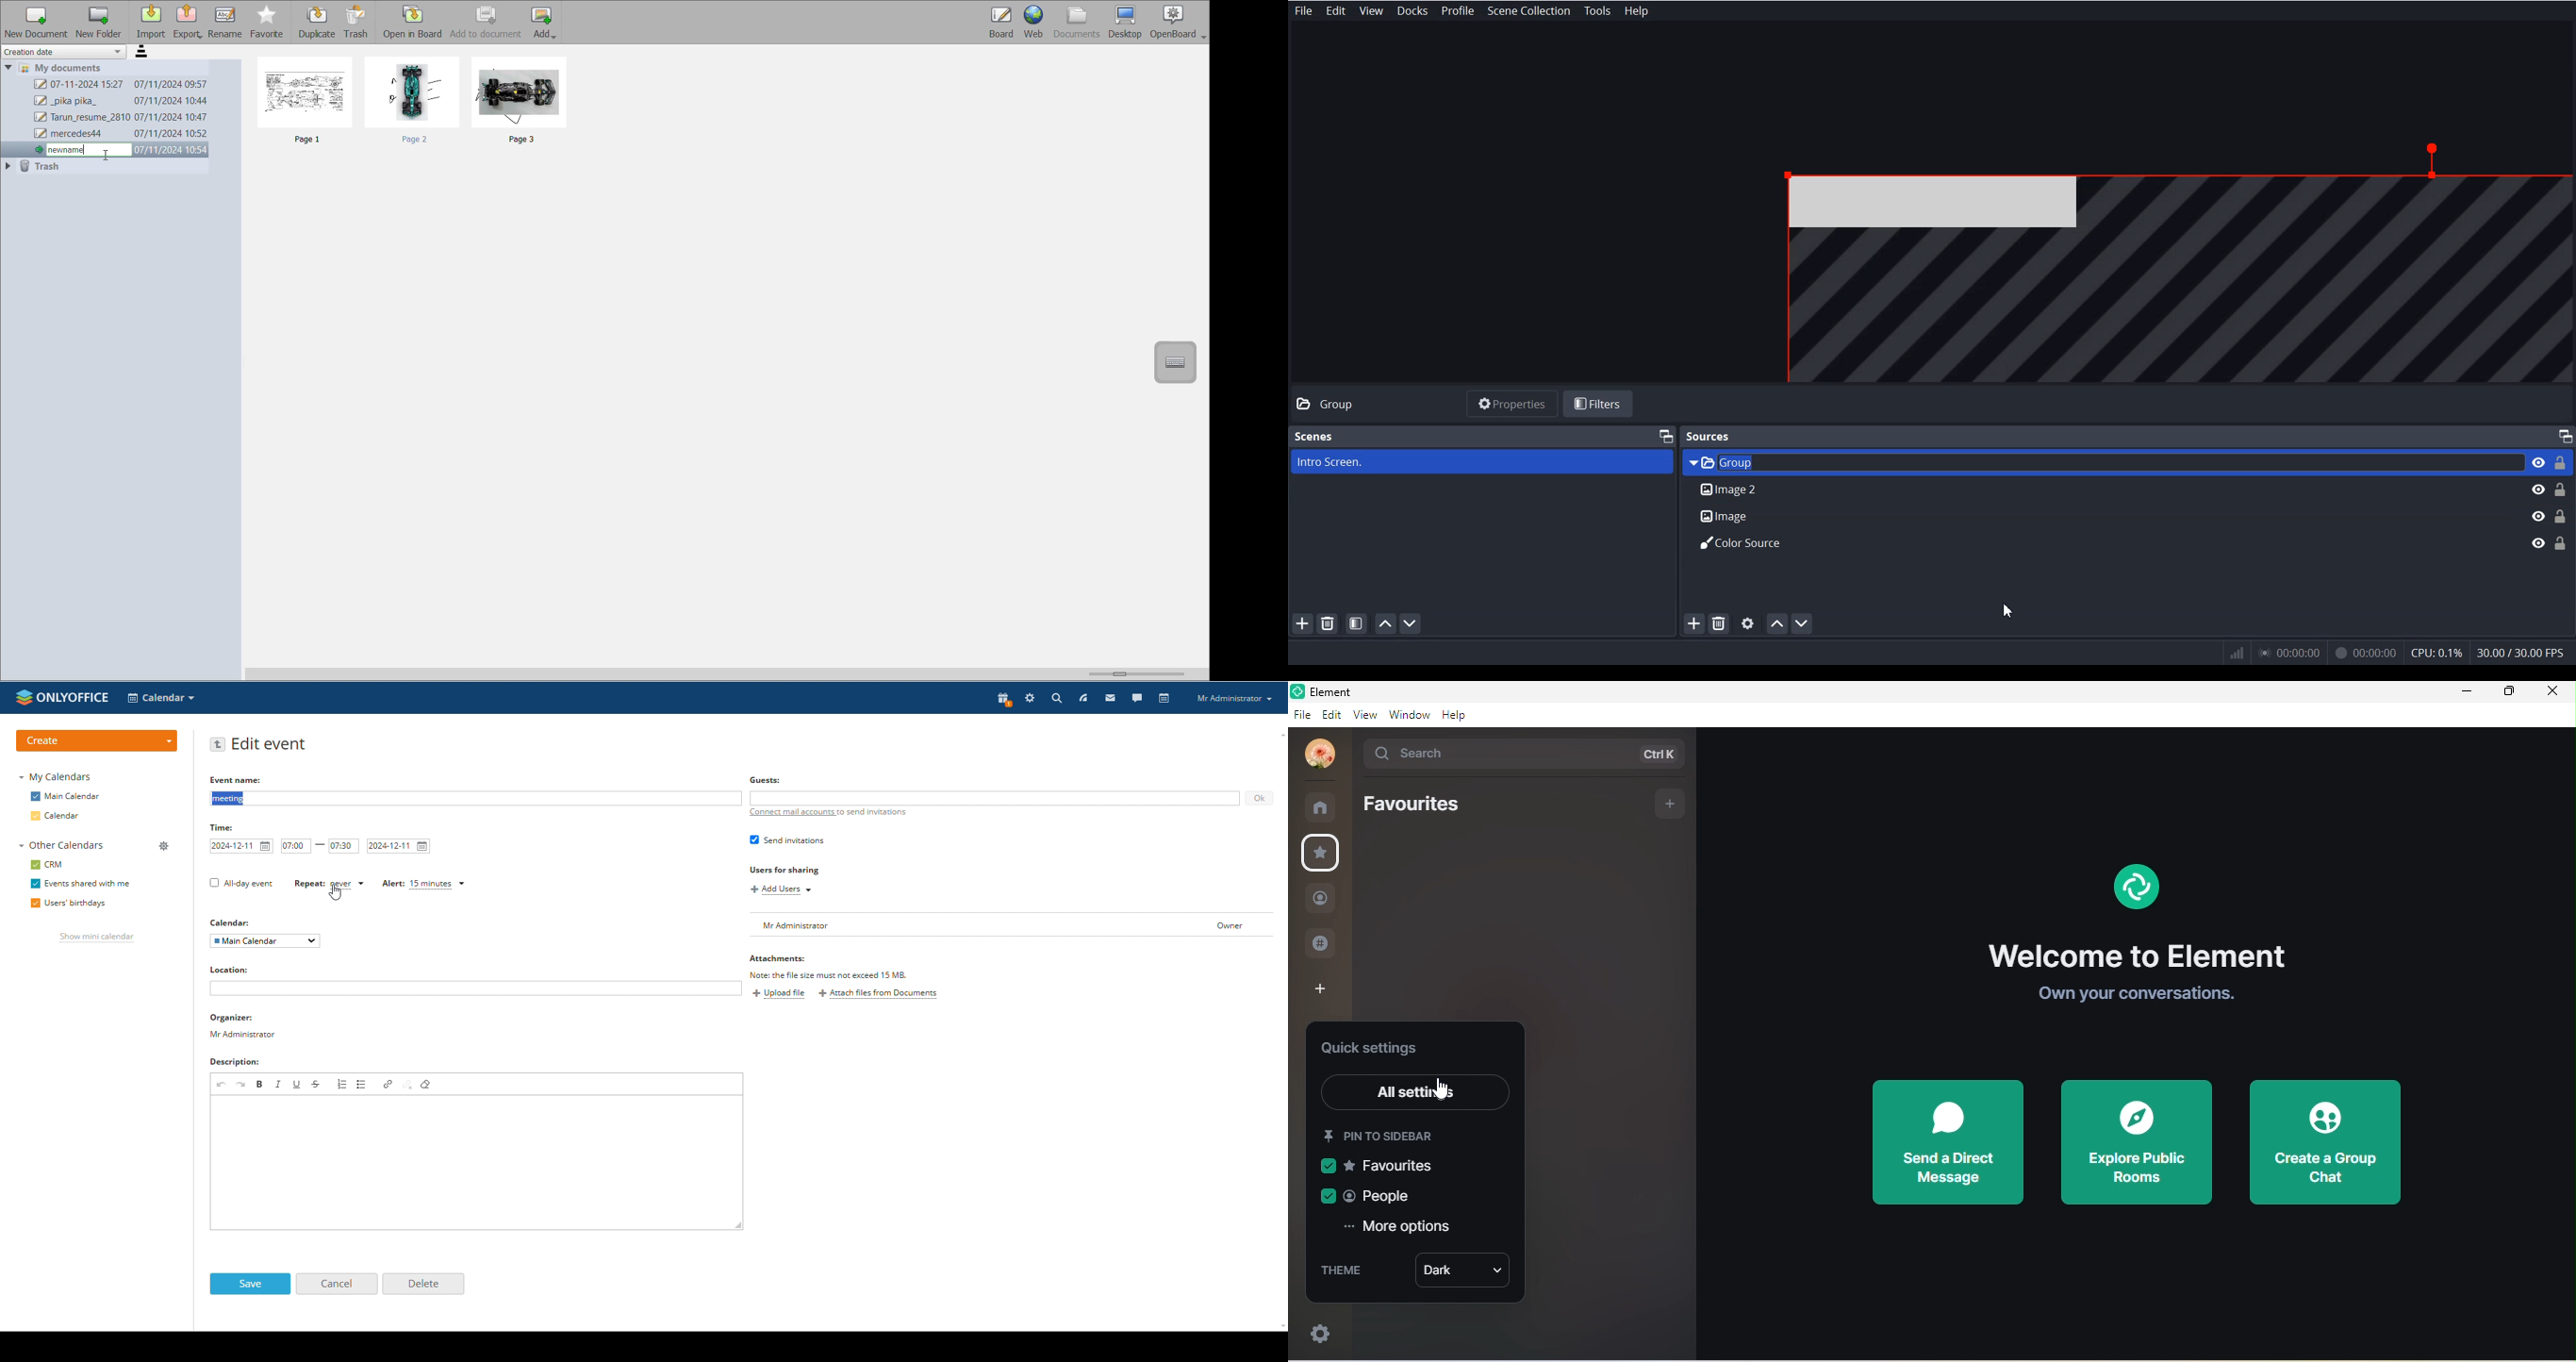 This screenshot has width=2576, height=1372. Describe the element at coordinates (1805, 624) in the screenshot. I see `Move Scene down` at that location.